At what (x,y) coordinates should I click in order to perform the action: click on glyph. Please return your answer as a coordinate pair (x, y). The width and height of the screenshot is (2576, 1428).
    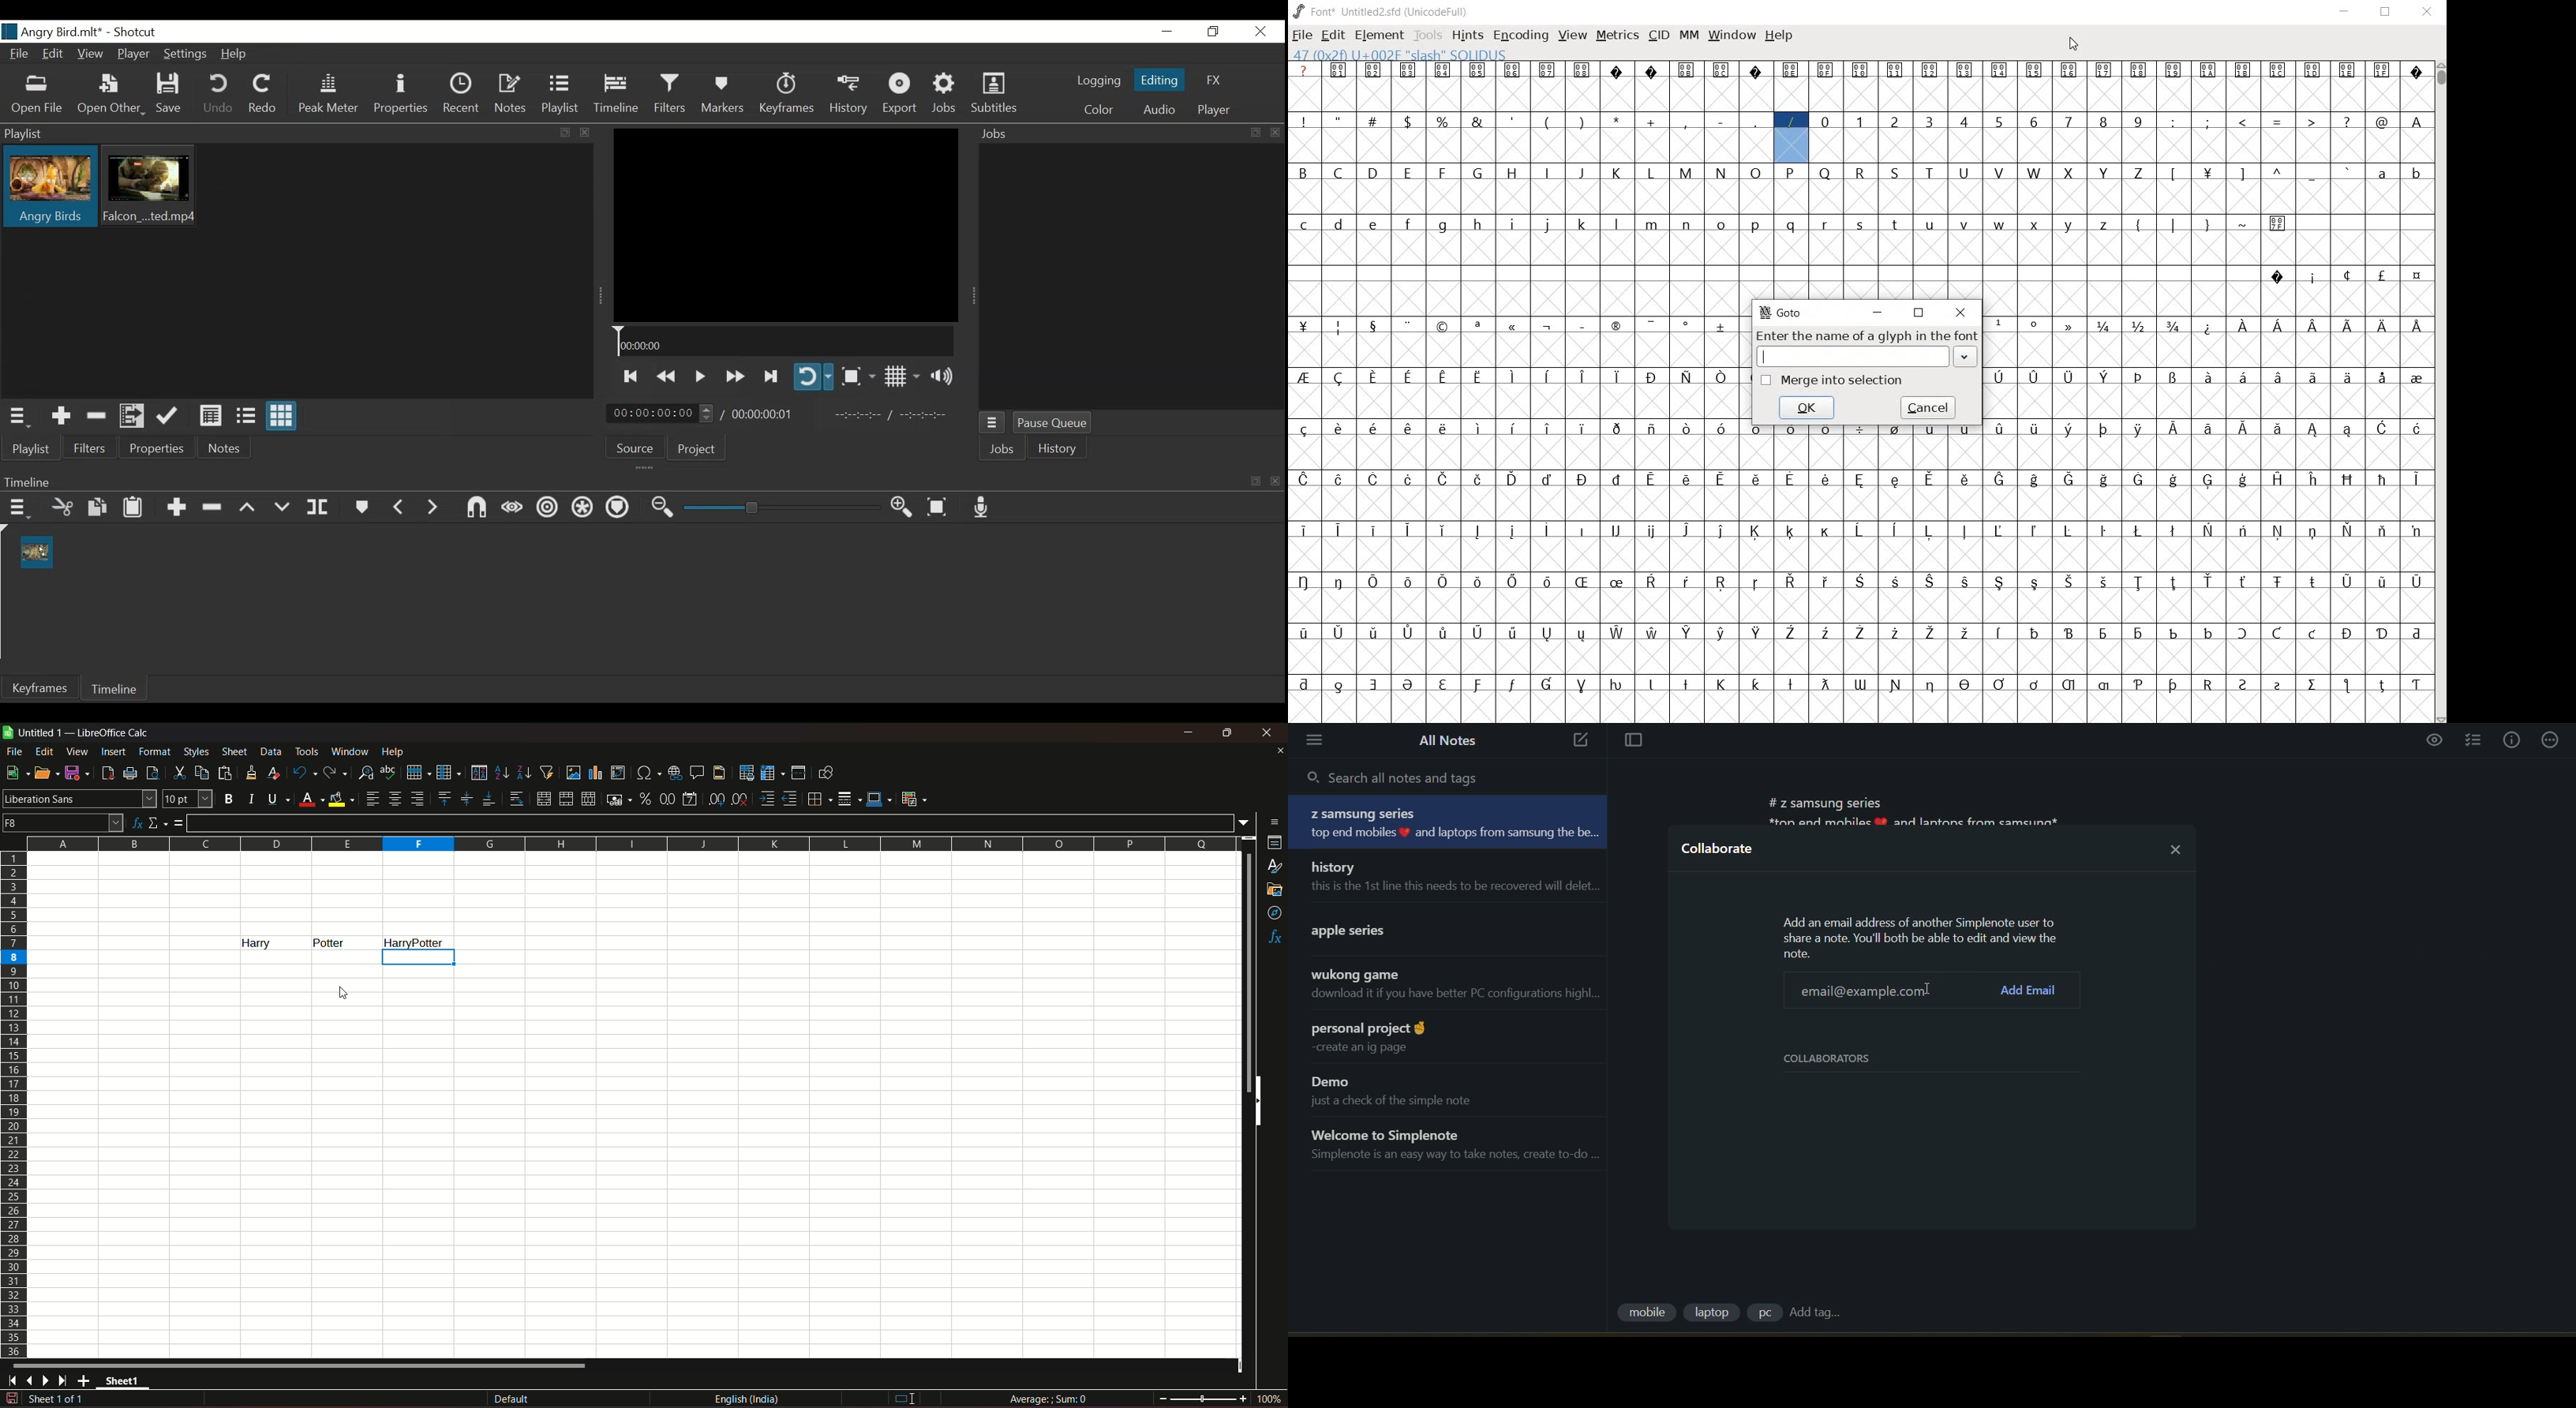
    Looking at the image, I should click on (2348, 326).